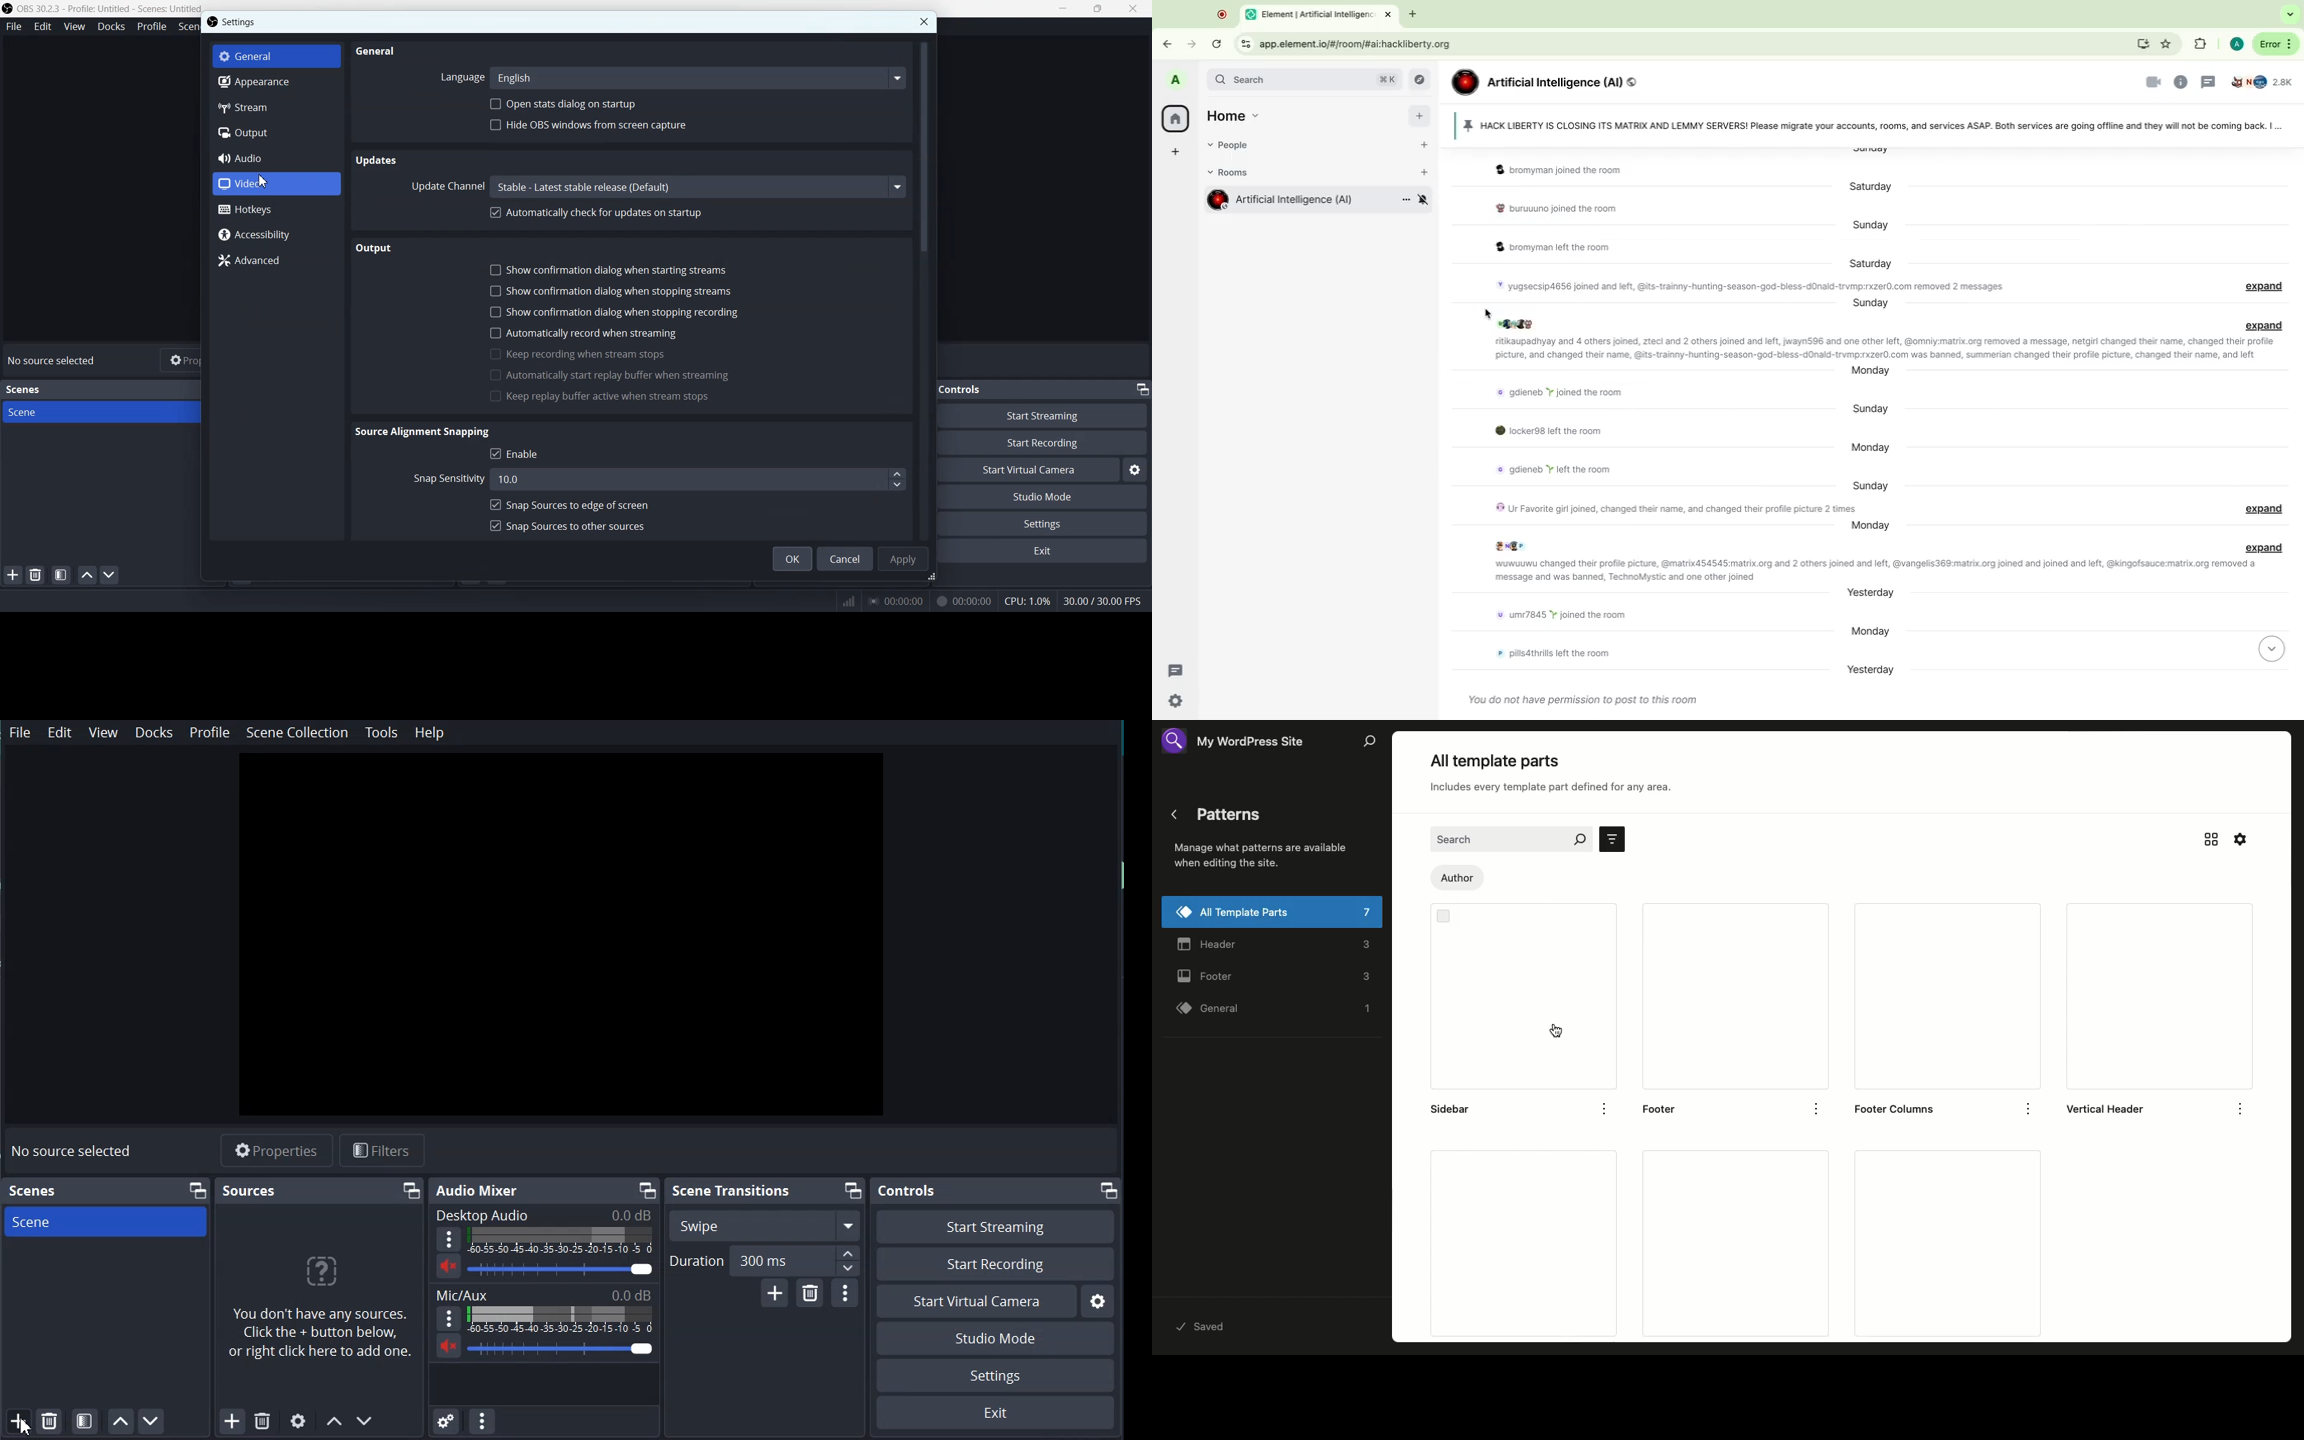 This screenshot has width=2324, height=1456. Describe the element at coordinates (545, 1294) in the screenshot. I see `Text` at that location.